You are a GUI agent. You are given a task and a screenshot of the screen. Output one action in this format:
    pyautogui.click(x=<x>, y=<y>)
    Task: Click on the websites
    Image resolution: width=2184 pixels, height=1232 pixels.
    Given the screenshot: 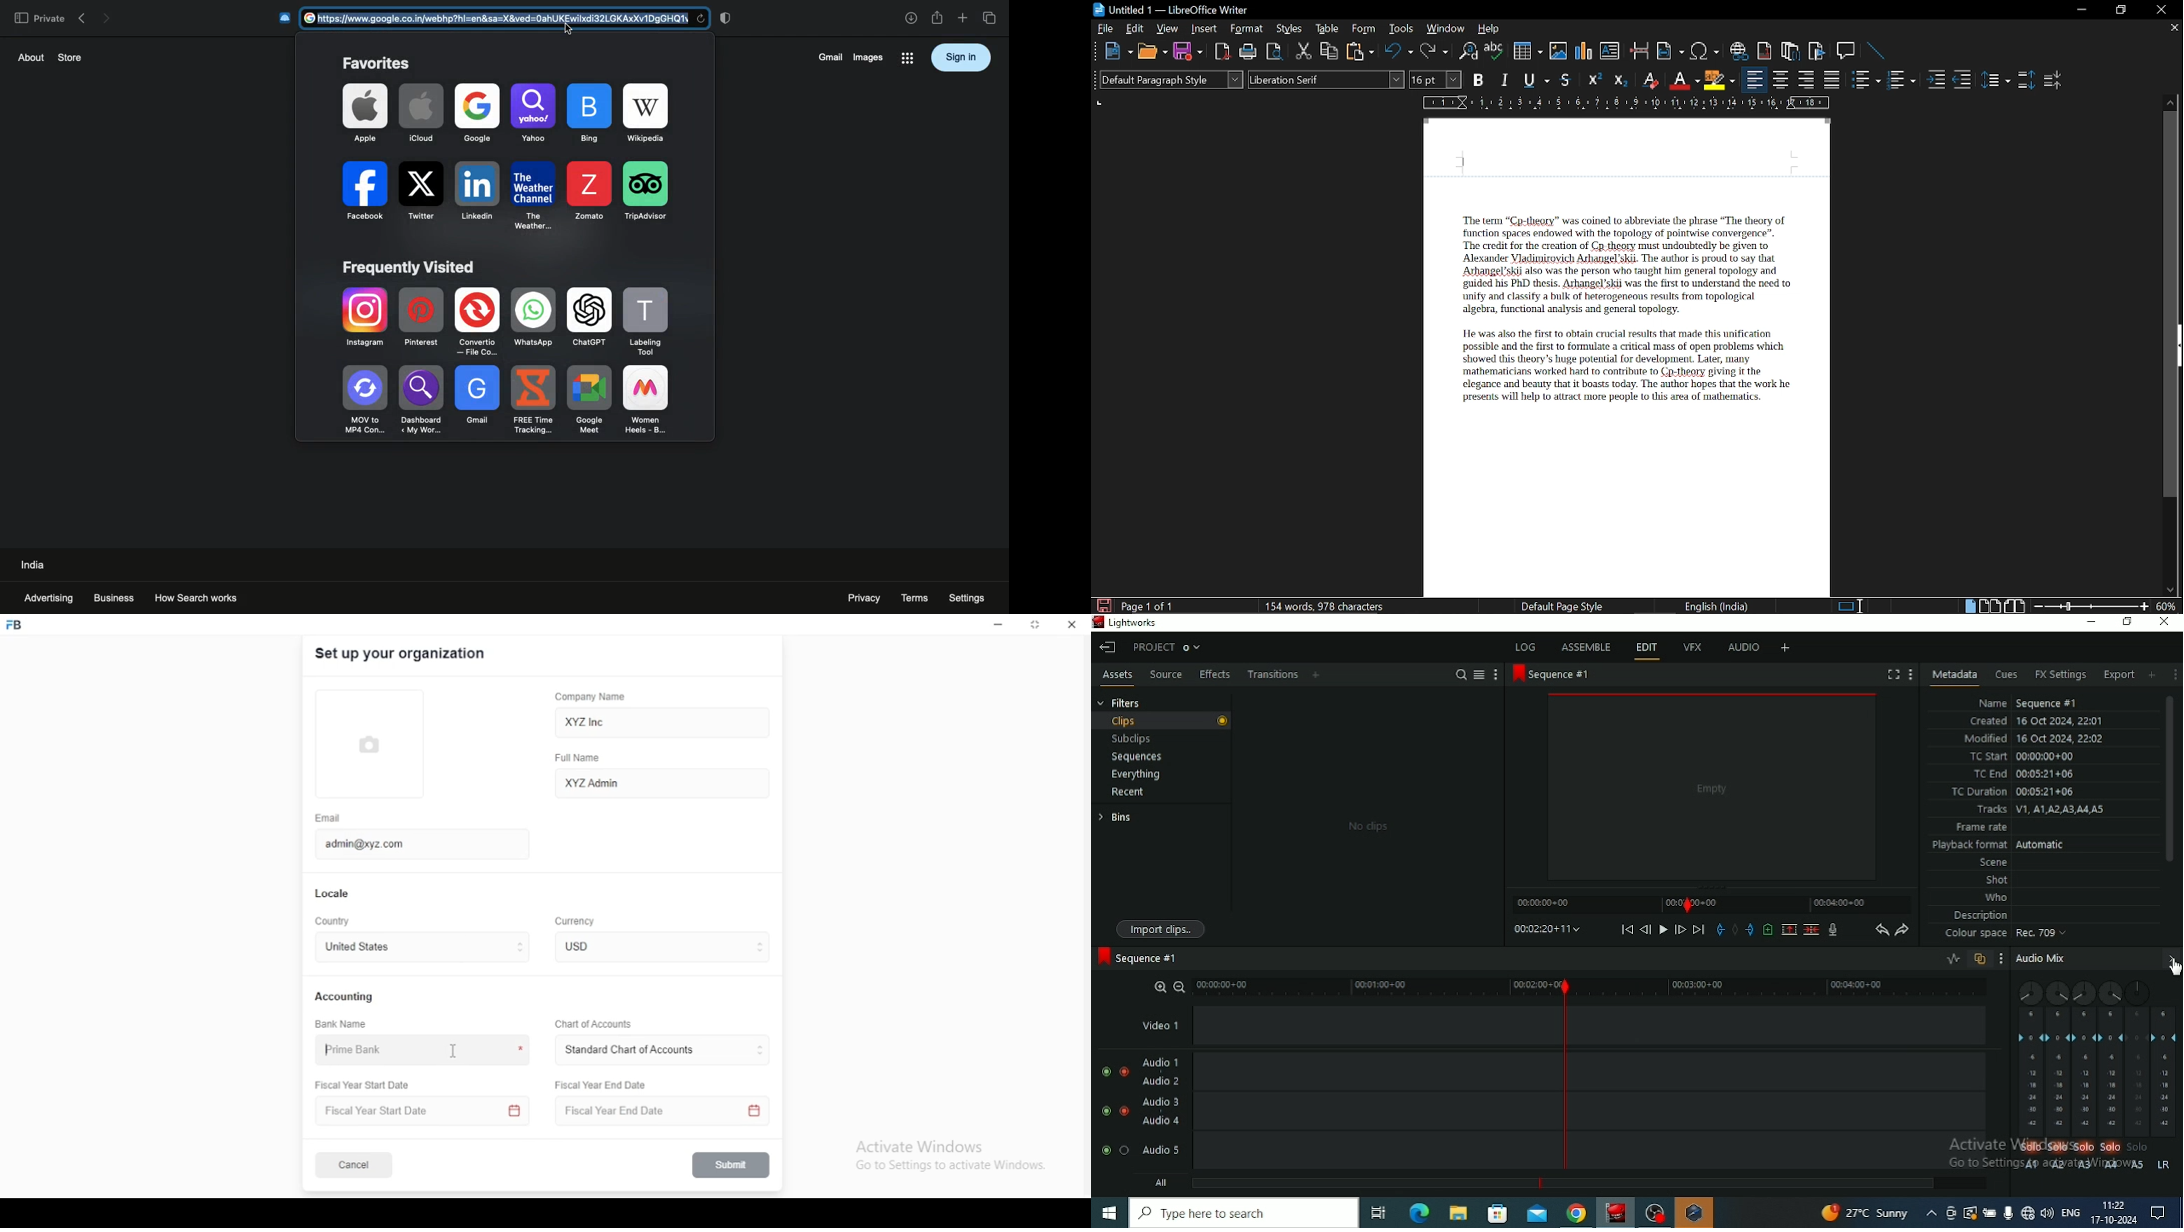 What is the action you would take?
    pyautogui.click(x=510, y=362)
    